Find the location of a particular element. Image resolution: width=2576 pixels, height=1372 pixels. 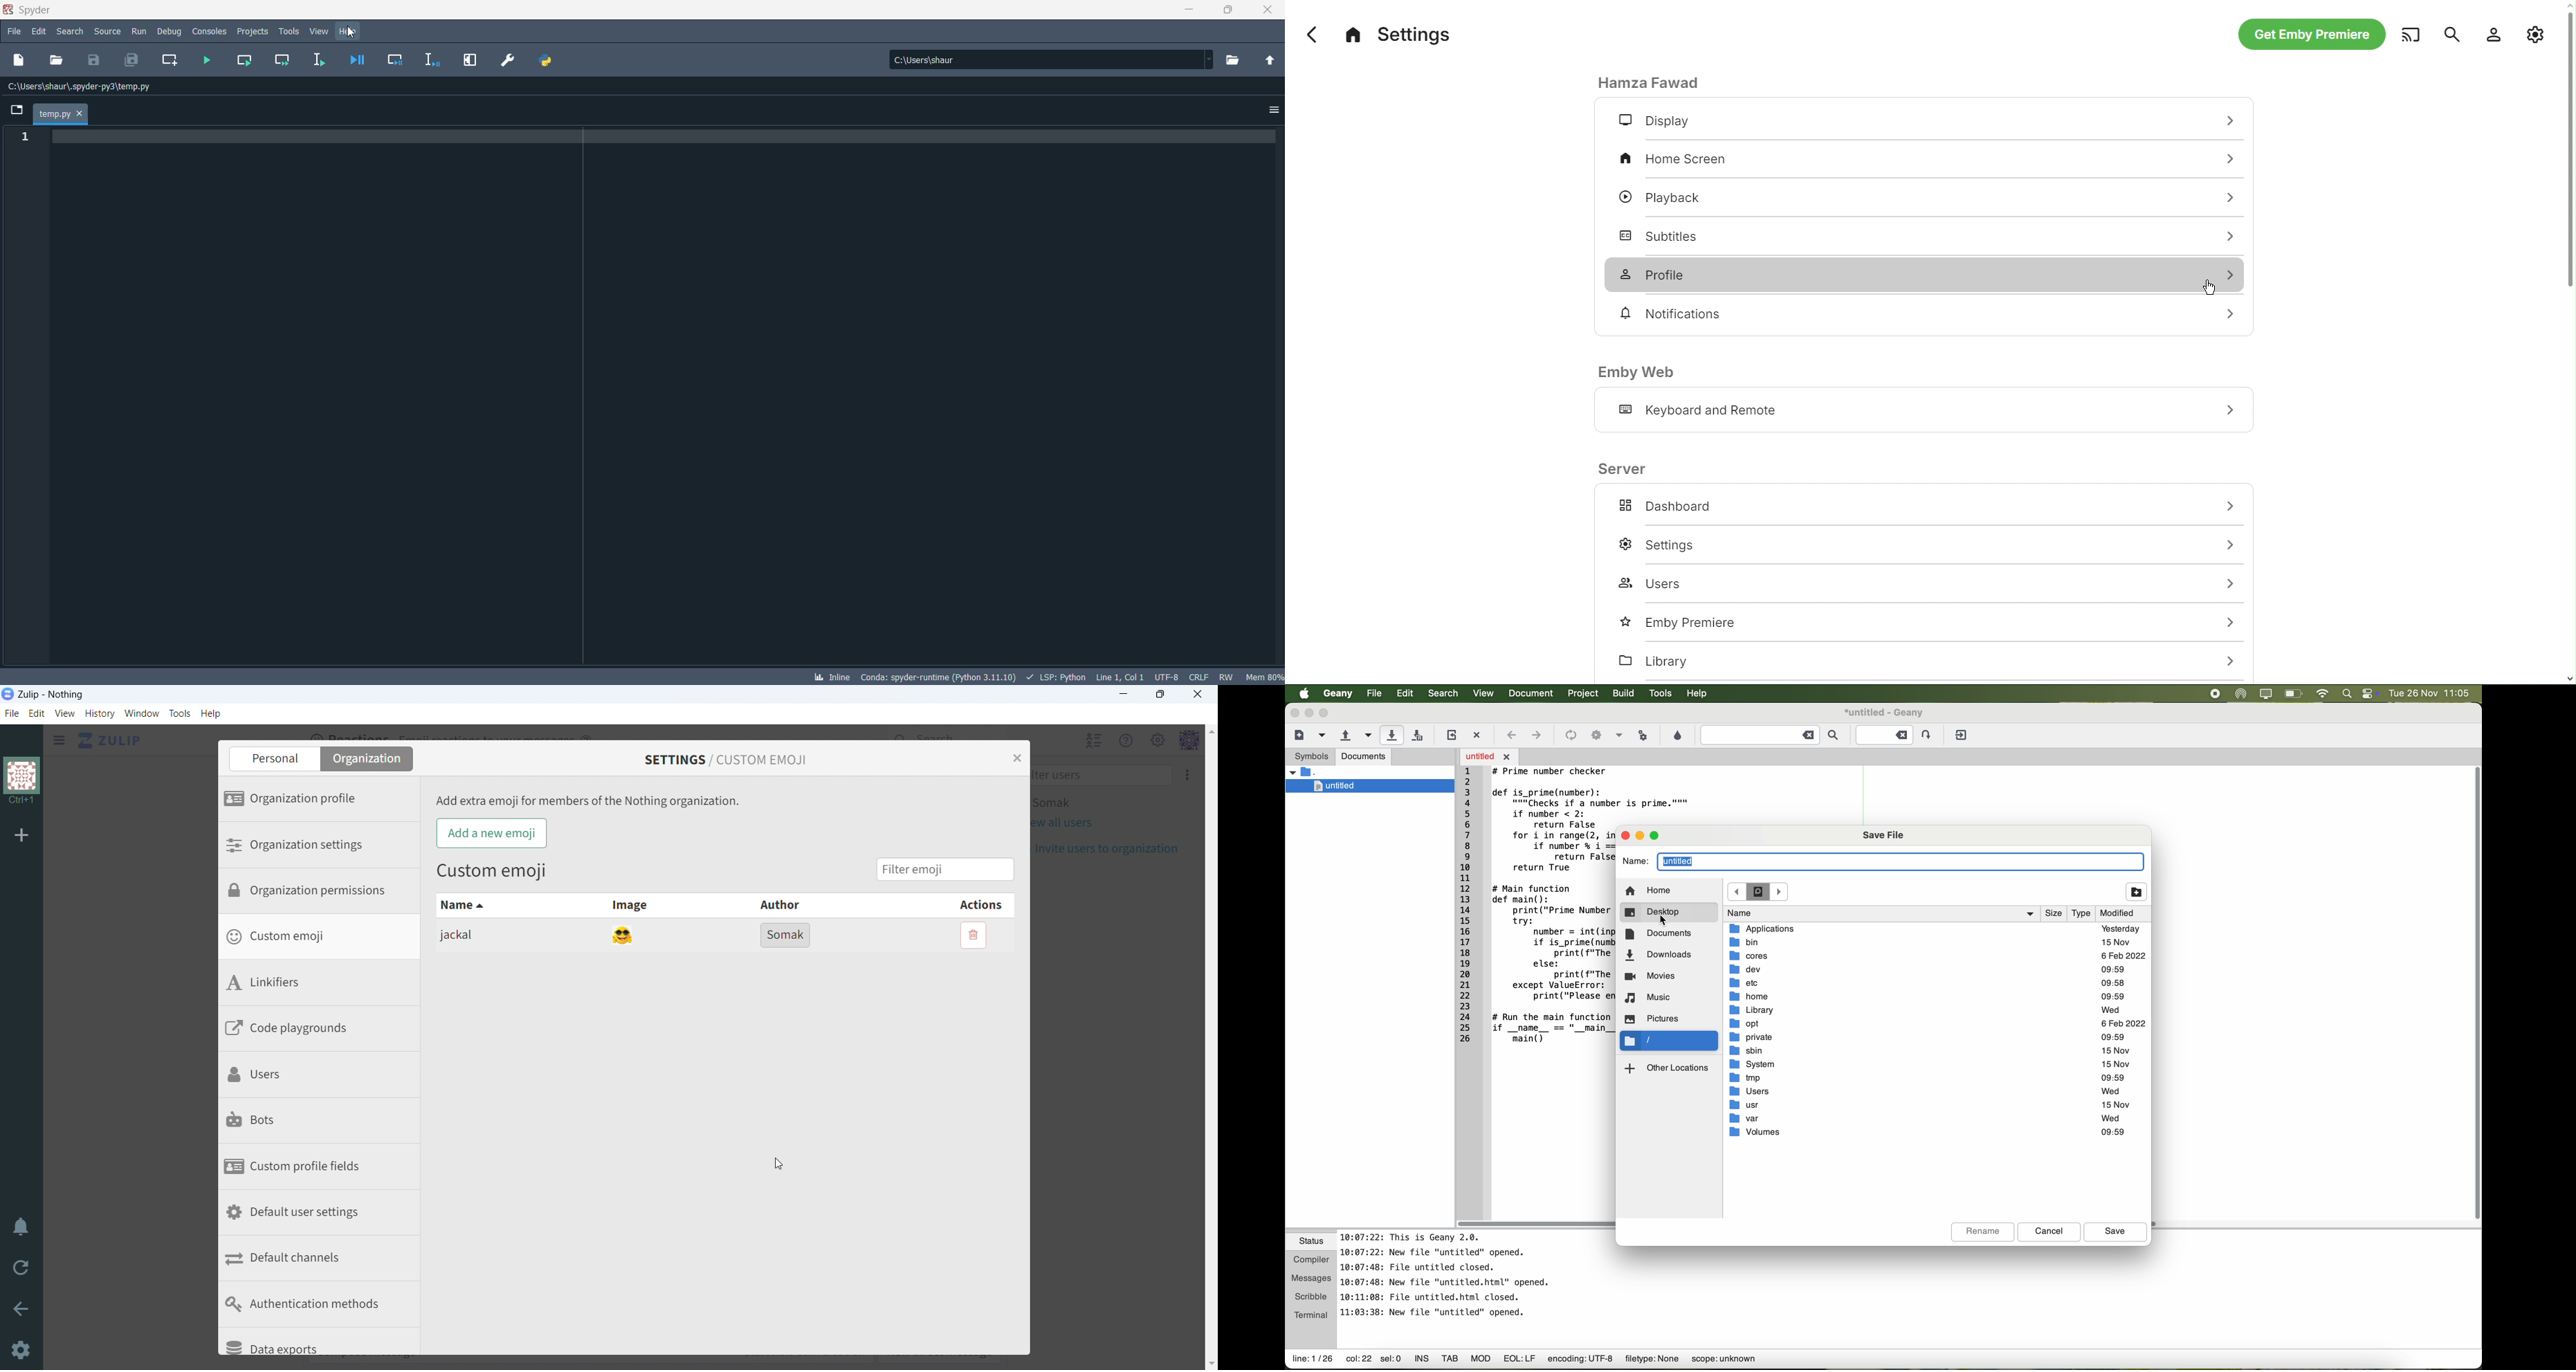

invite users is located at coordinates (1187, 775).